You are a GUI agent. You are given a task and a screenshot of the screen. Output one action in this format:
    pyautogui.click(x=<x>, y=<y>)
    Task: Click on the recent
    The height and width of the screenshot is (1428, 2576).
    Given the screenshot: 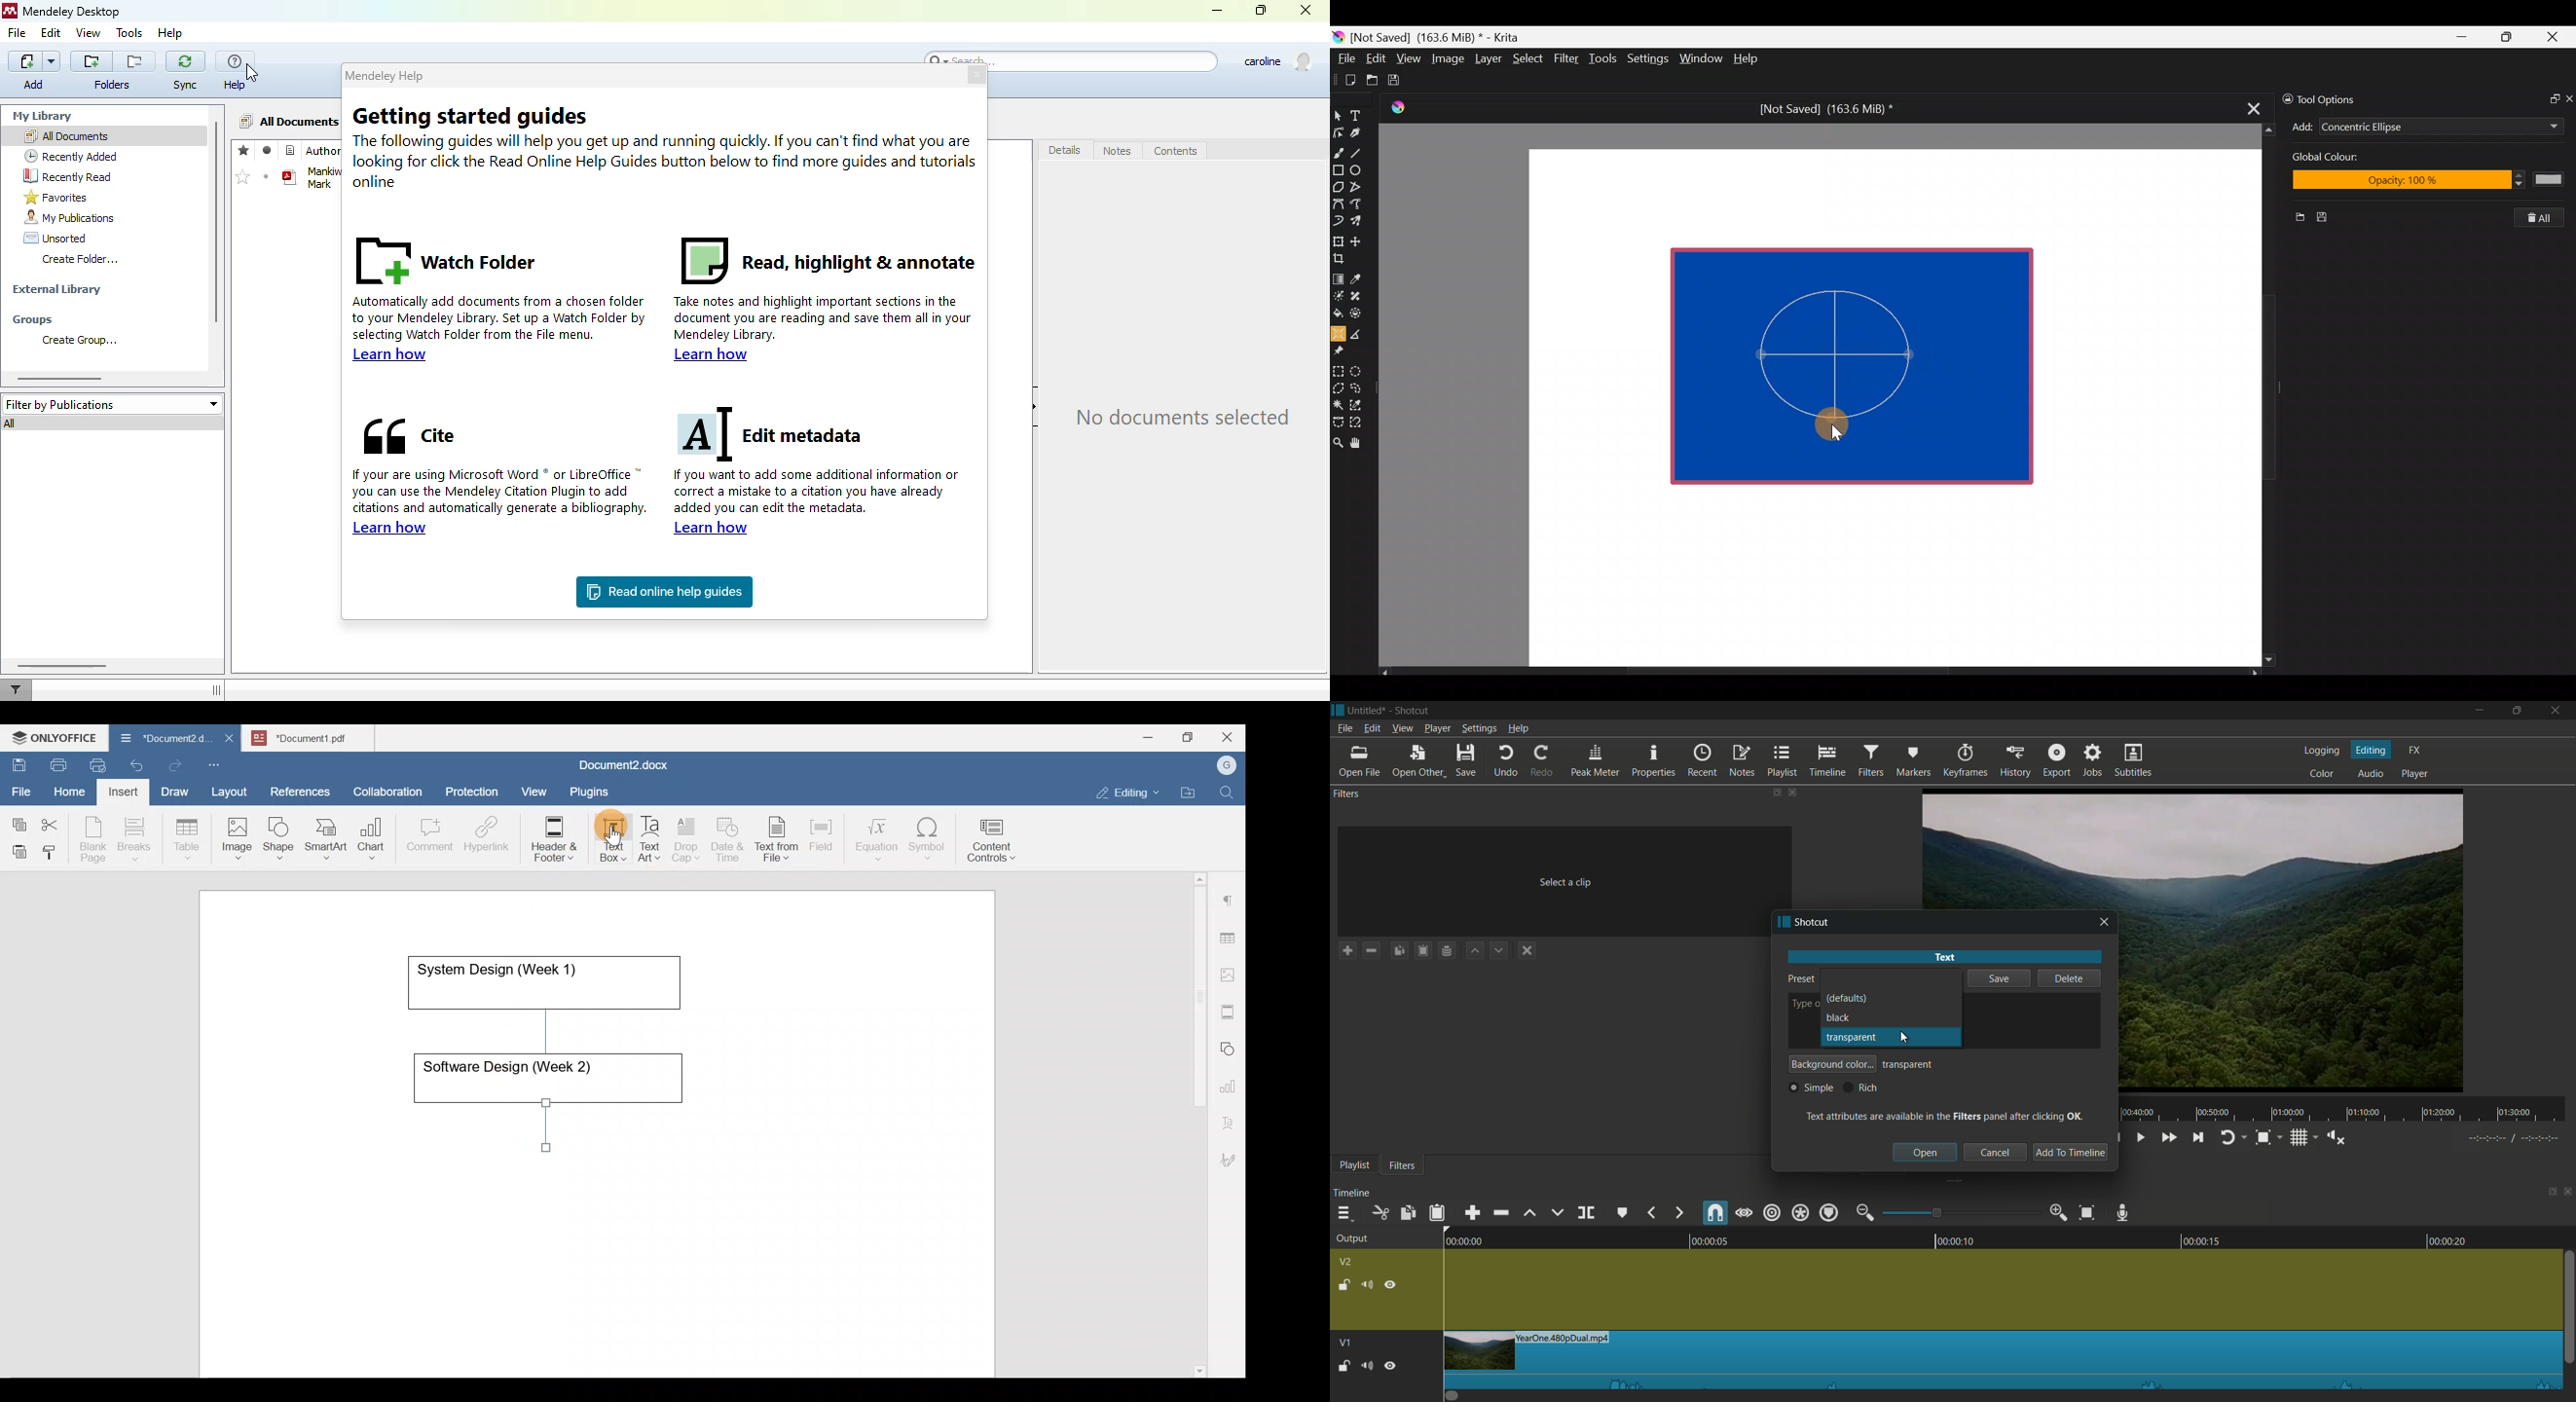 What is the action you would take?
    pyautogui.click(x=1703, y=761)
    